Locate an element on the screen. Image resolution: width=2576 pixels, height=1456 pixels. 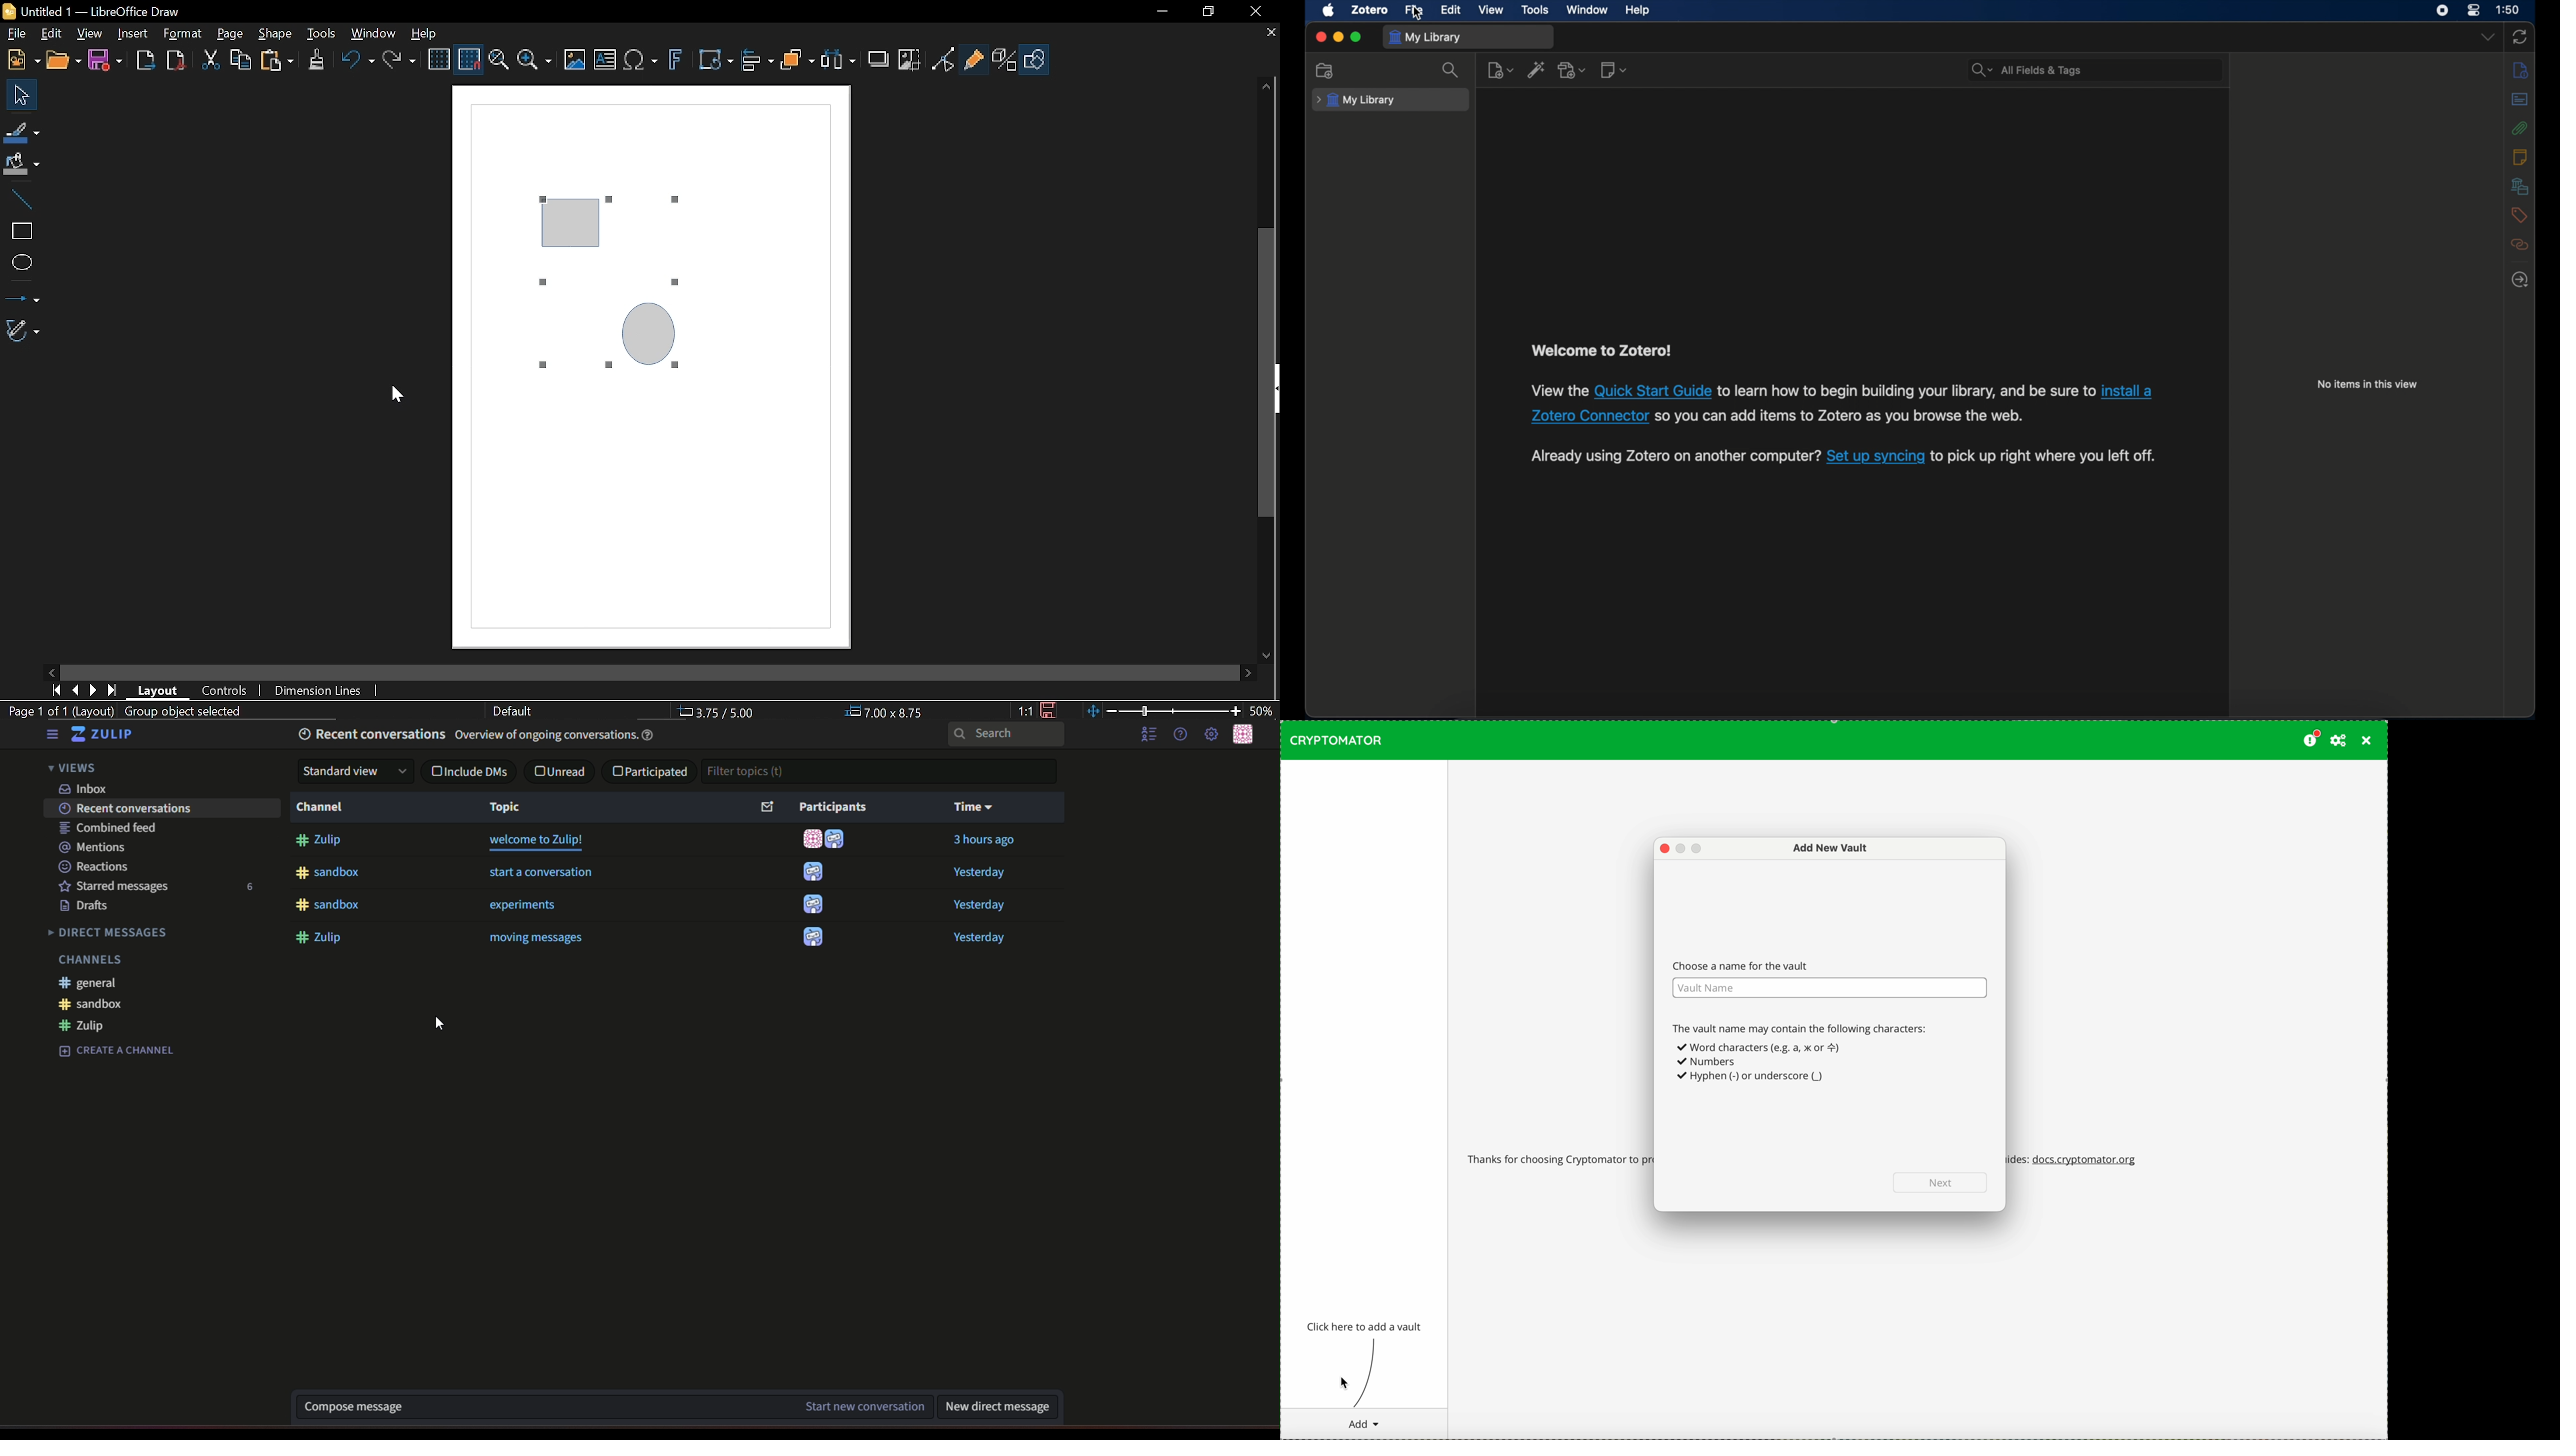
Line color is located at coordinates (22, 129).